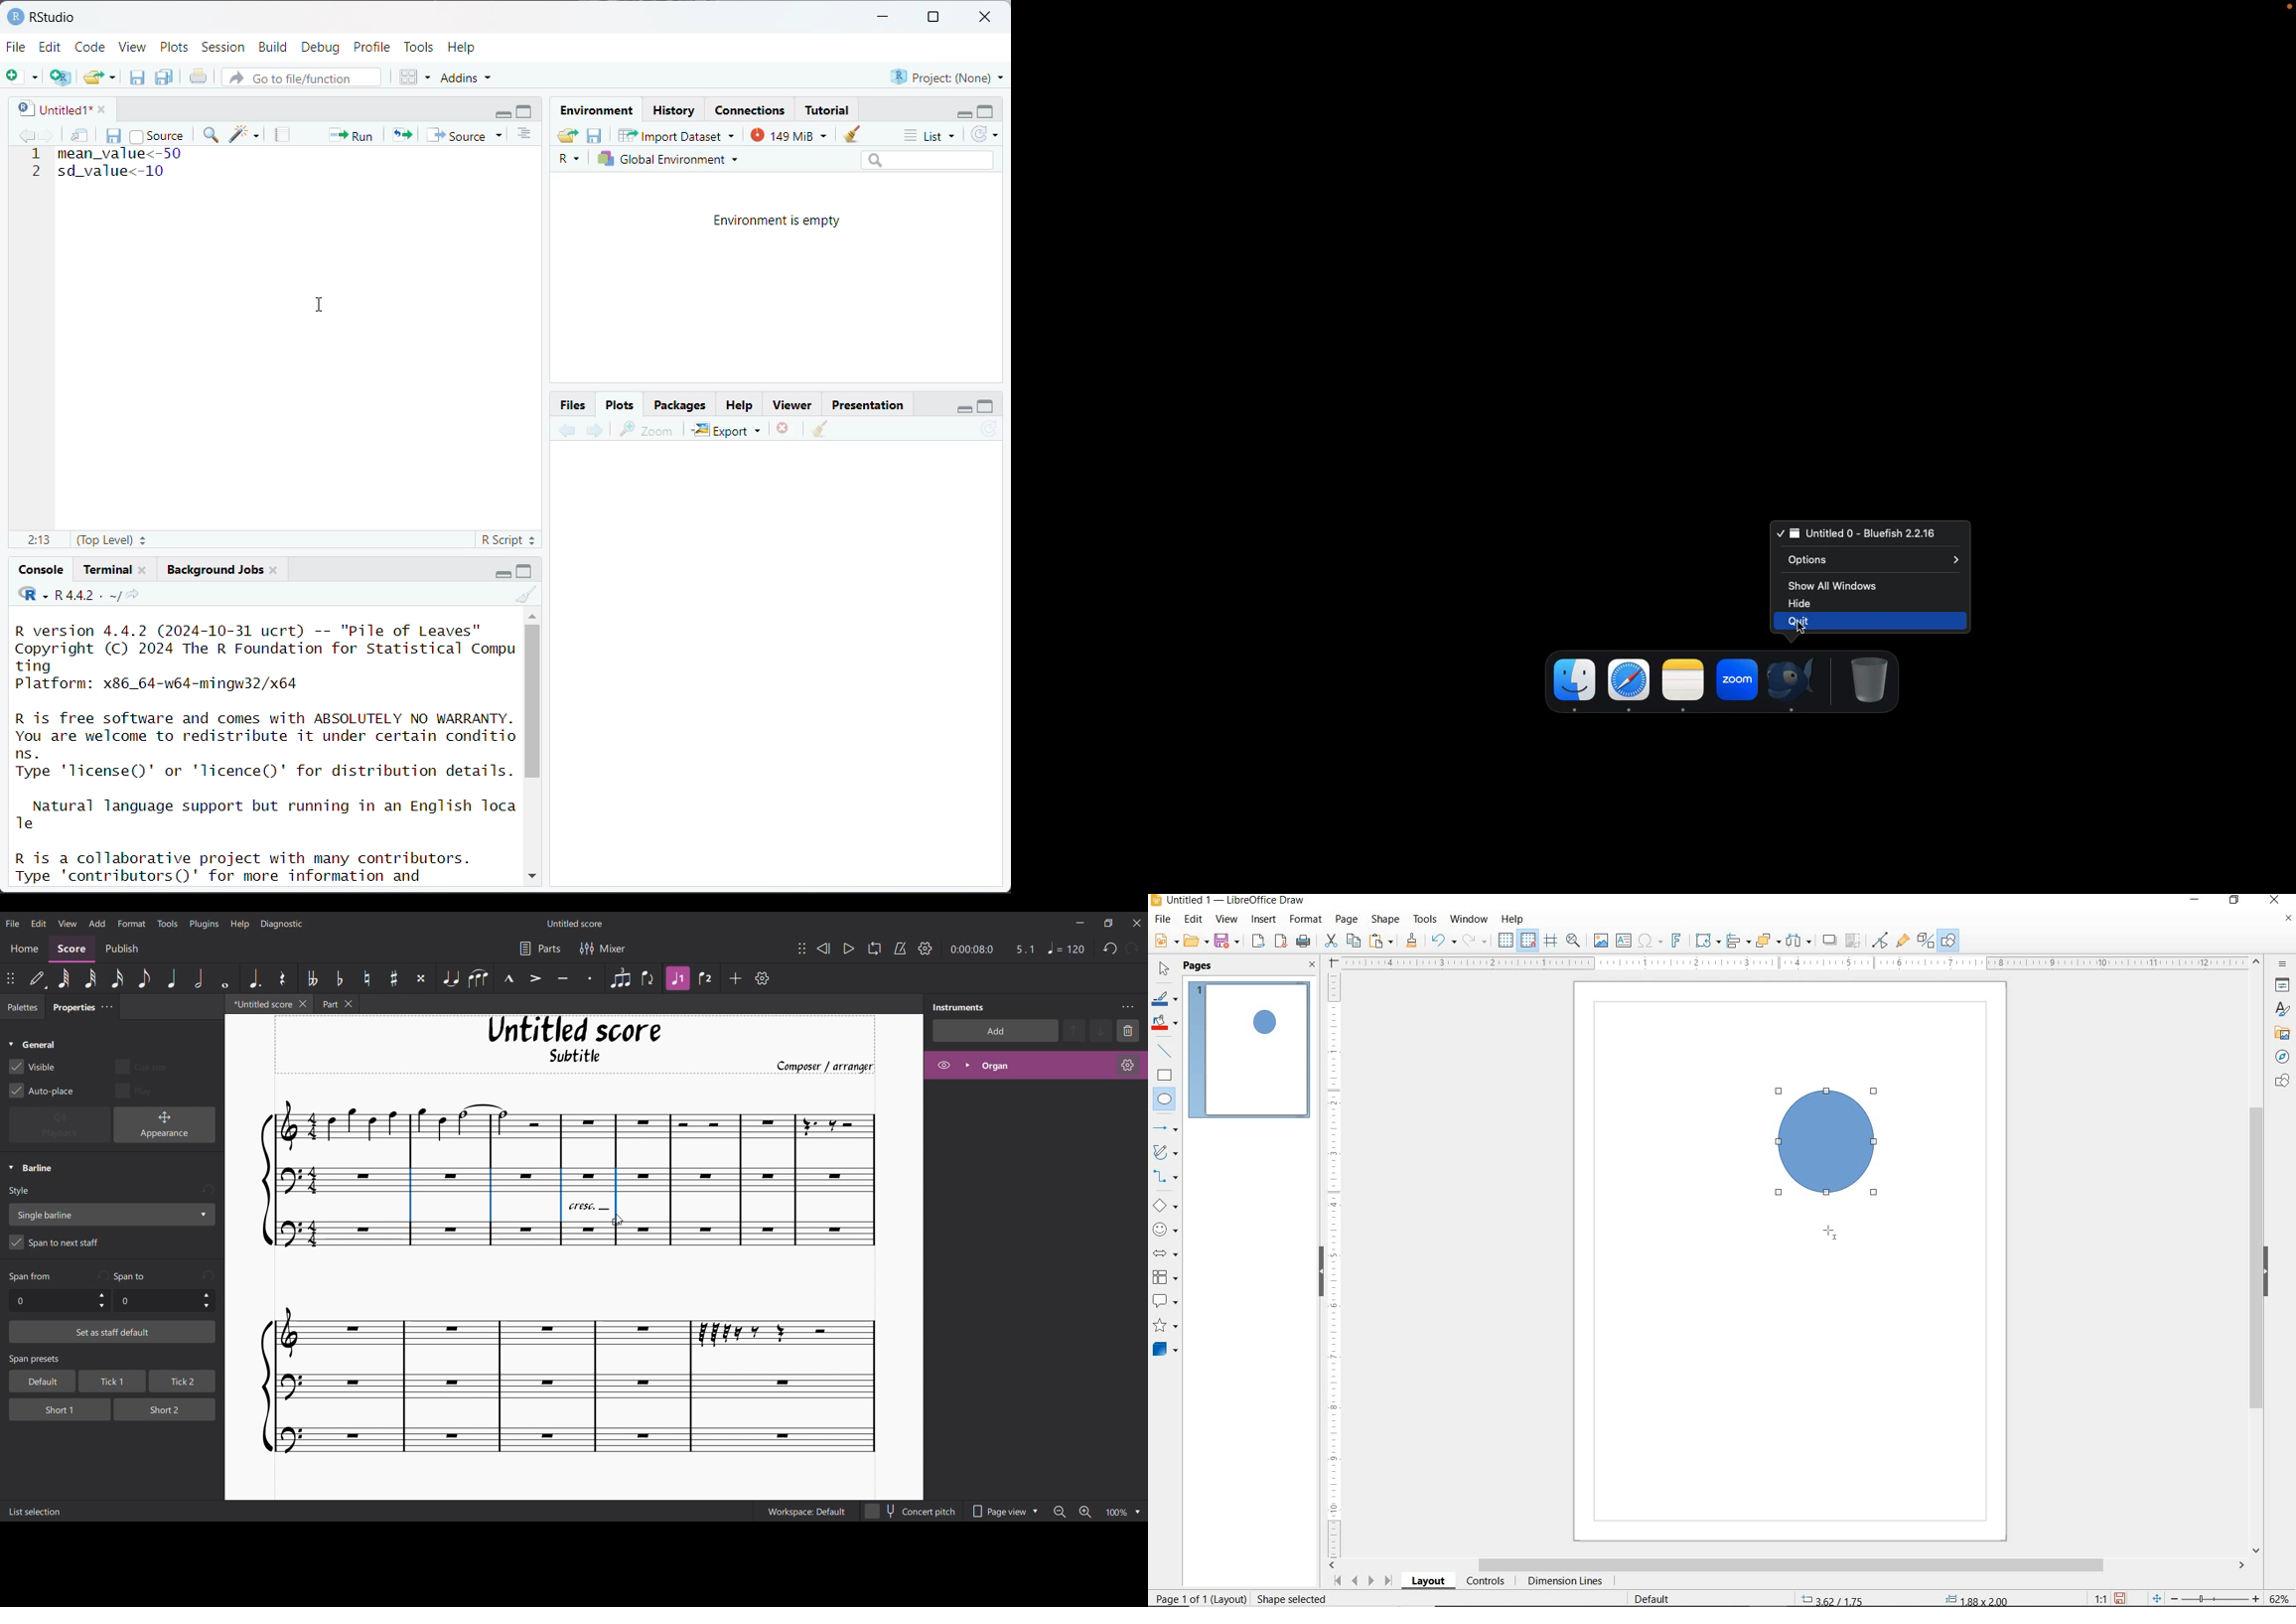 This screenshot has width=2296, height=1624. I want to click on FILE, so click(1164, 921).